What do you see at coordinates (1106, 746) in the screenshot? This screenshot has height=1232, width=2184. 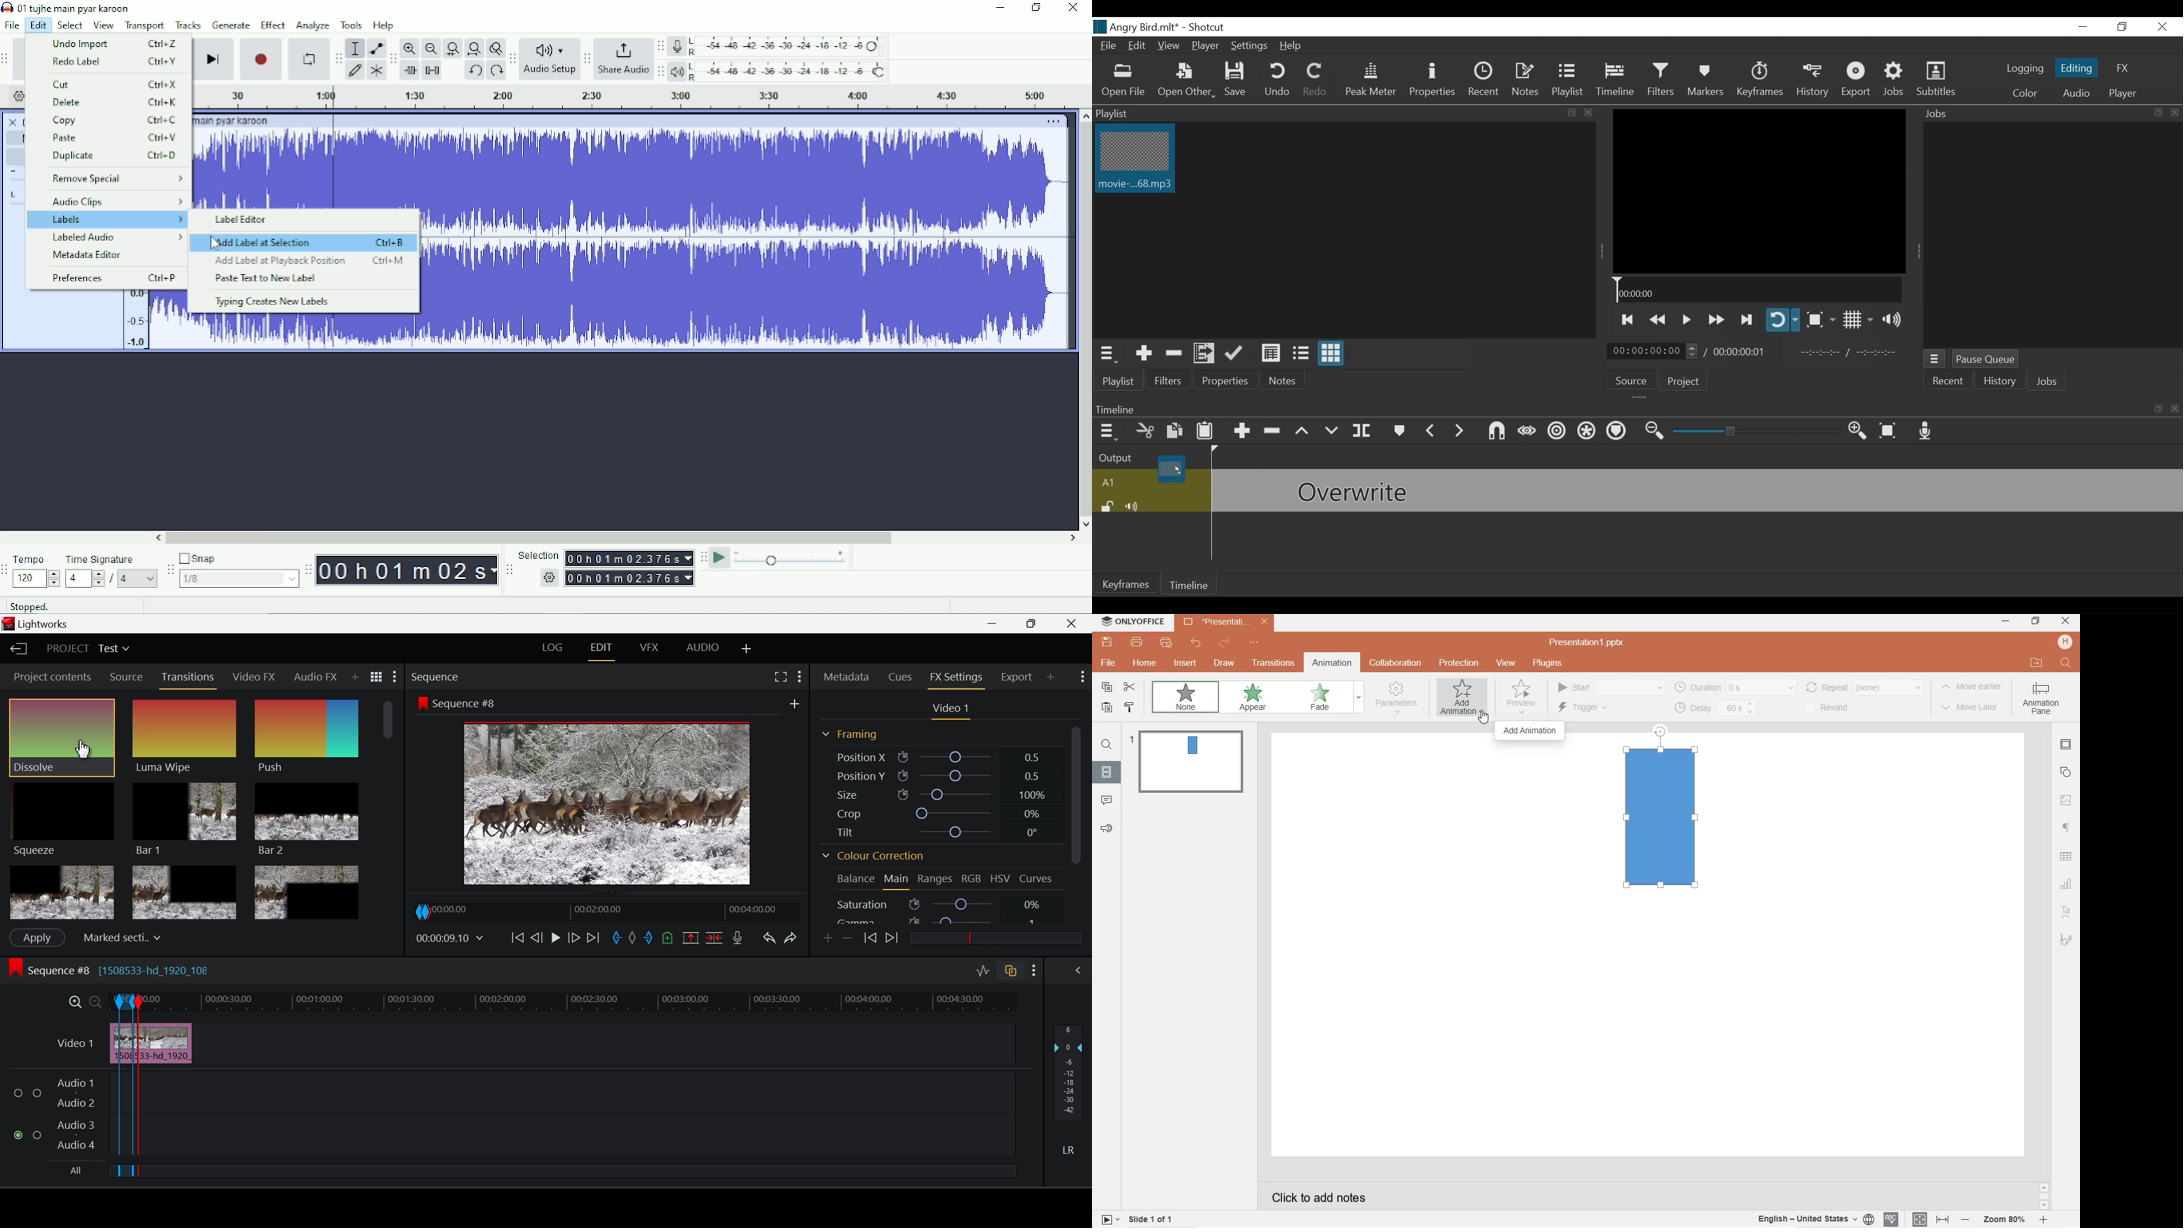 I see `find` at bounding box center [1106, 746].